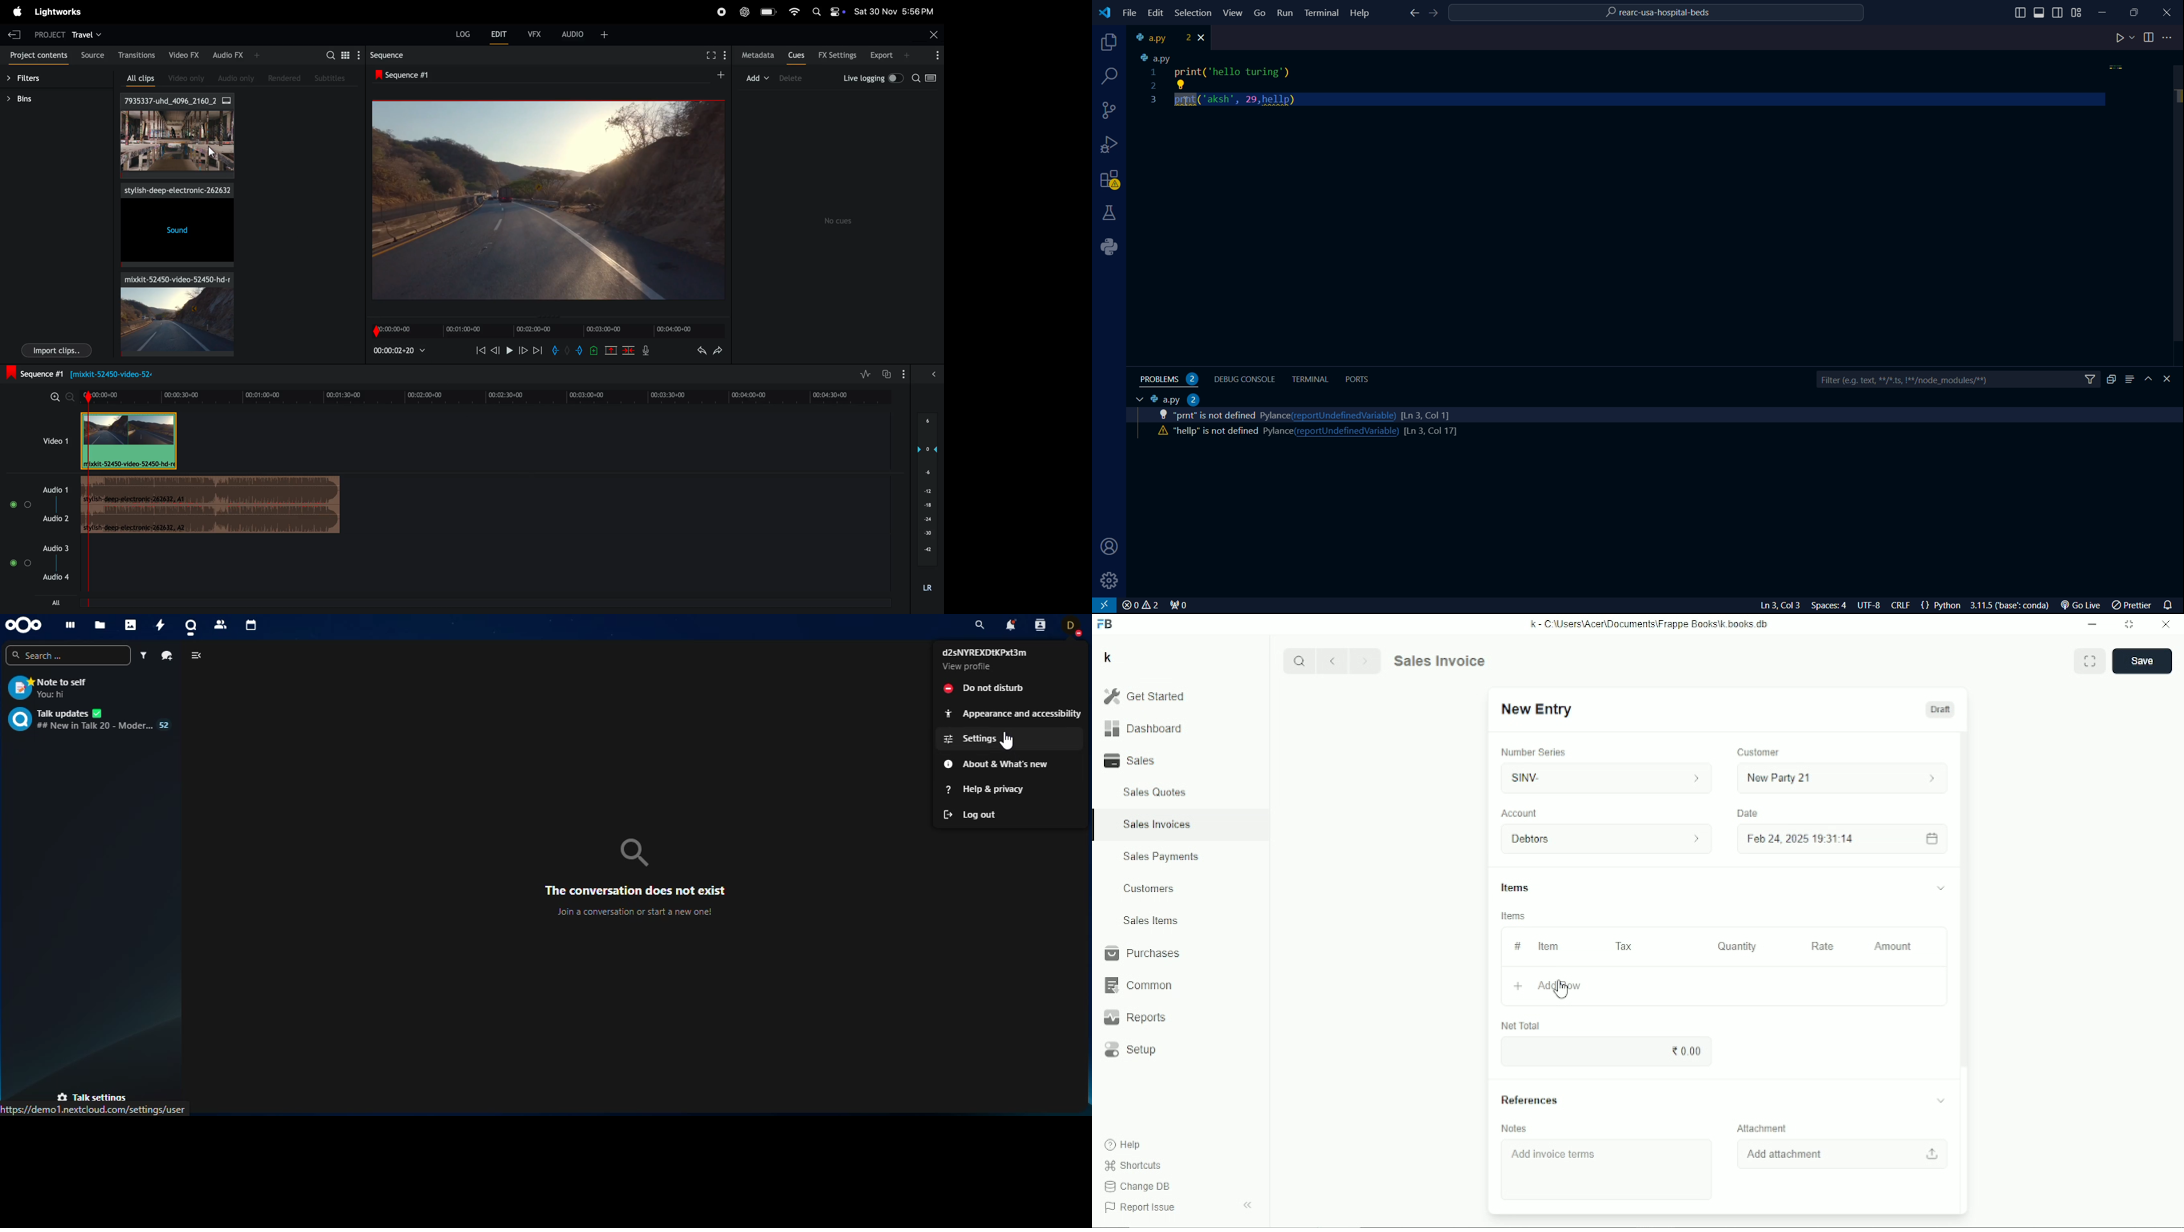 This screenshot has height=1232, width=2184. What do you see at coordinates (1110, 580) in the screenshot?
I see `settings` at bounding box center [1110, 580].